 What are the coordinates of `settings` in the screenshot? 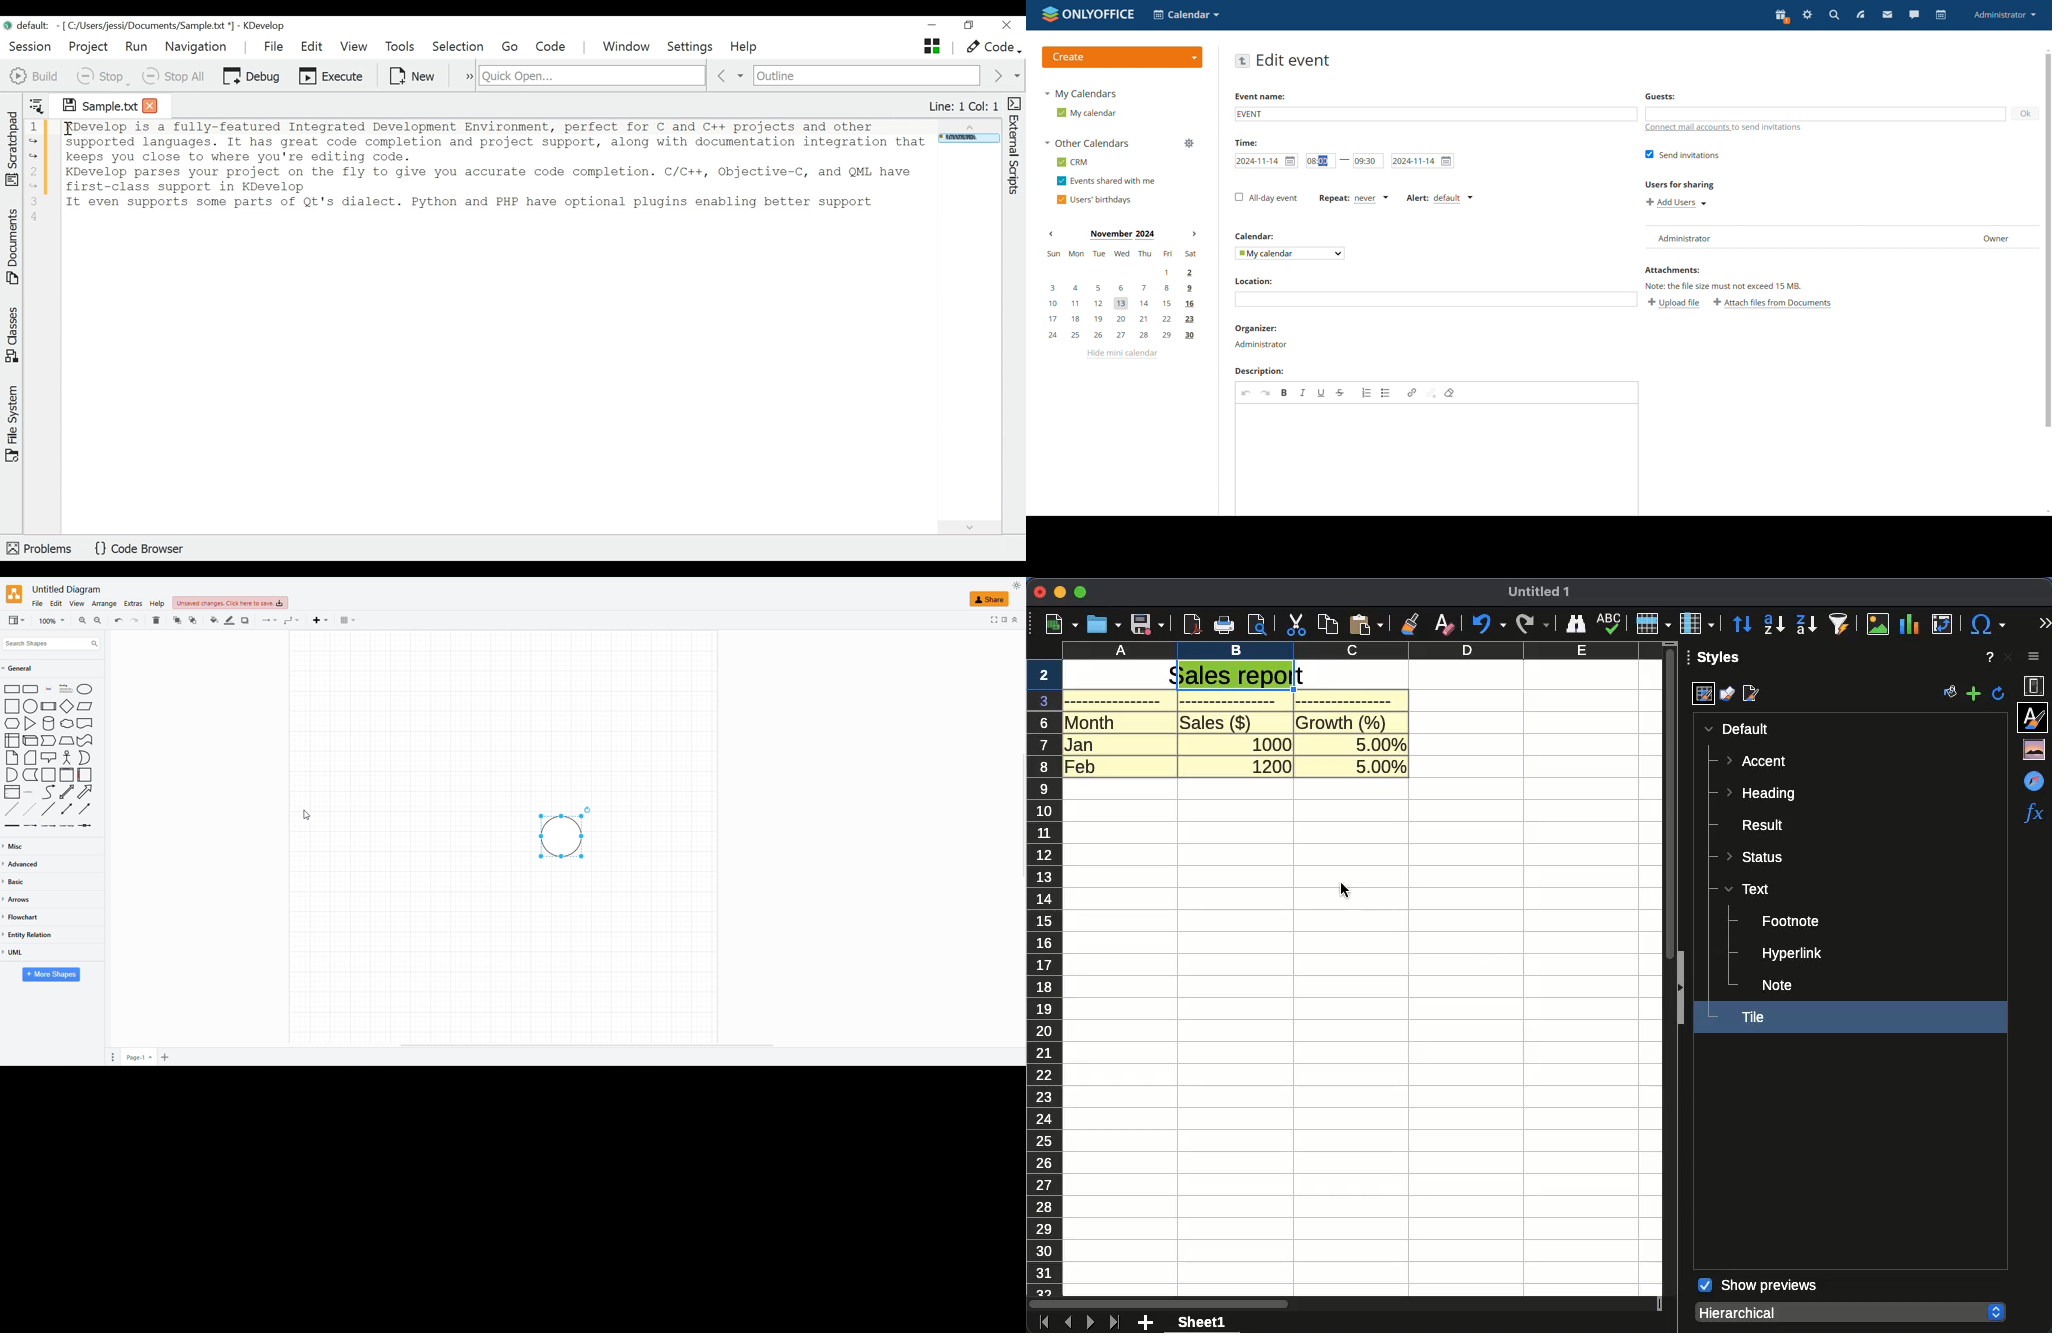 It's located at (1807, 16).